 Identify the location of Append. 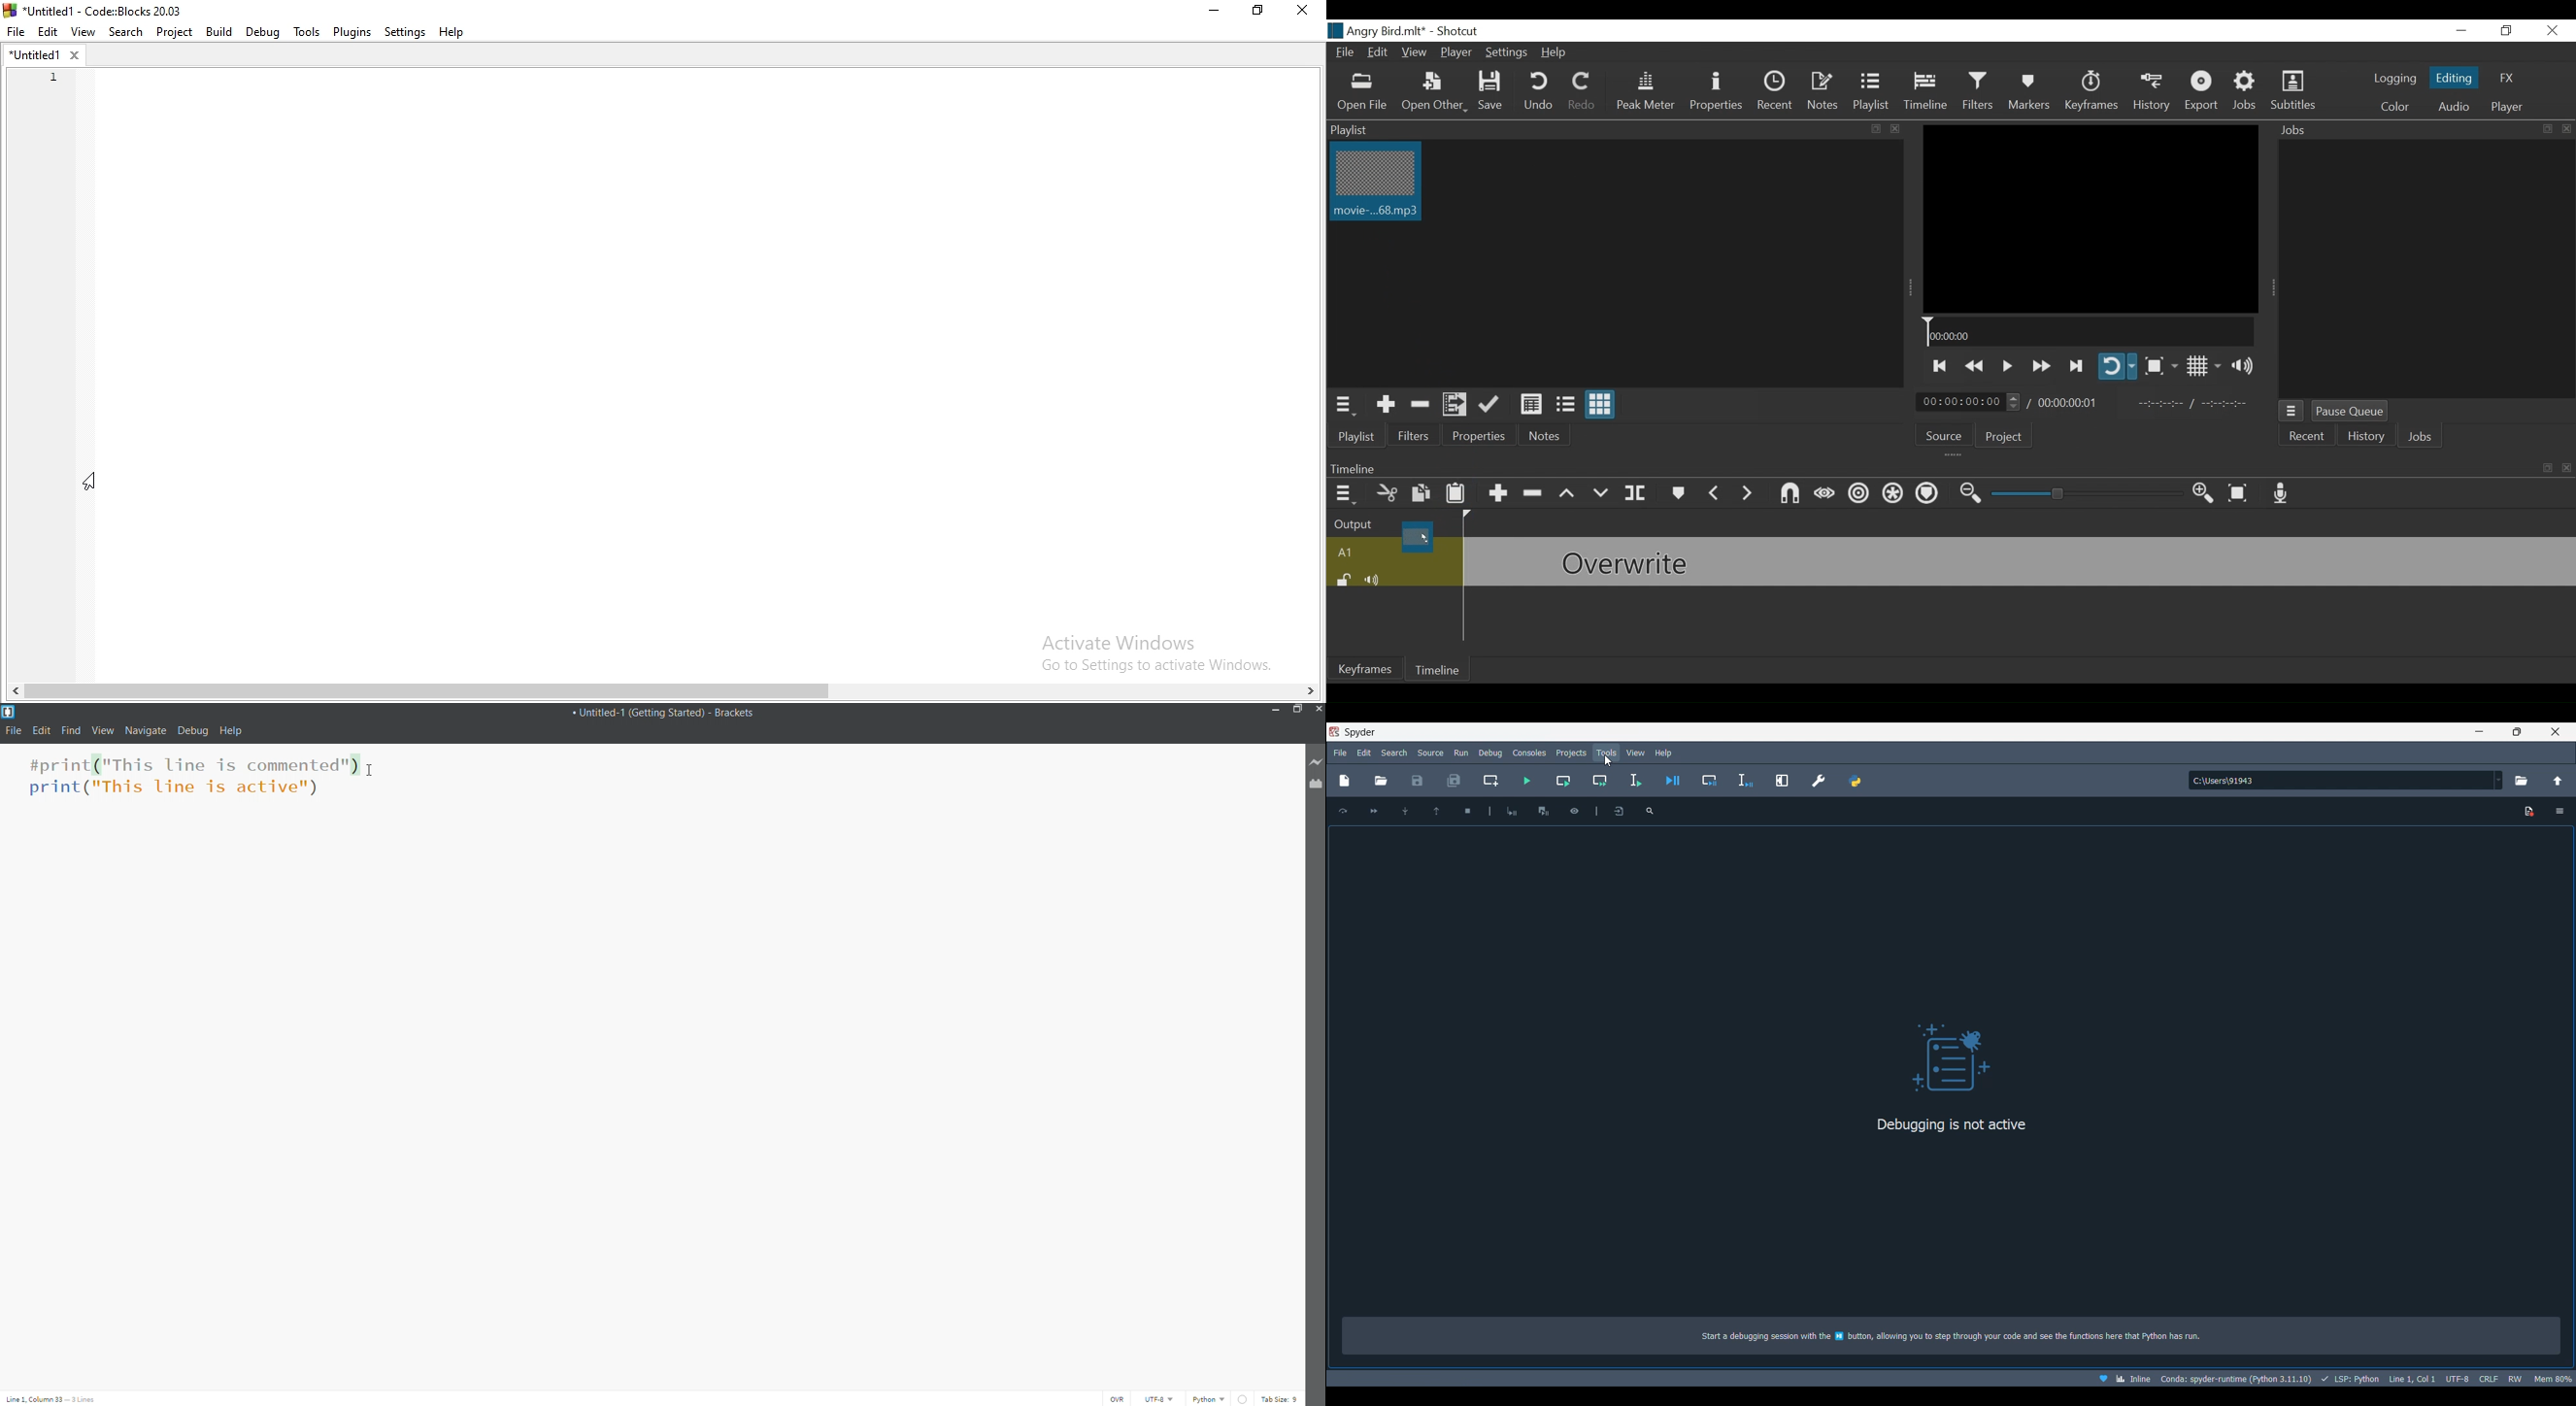
(1498, 492).